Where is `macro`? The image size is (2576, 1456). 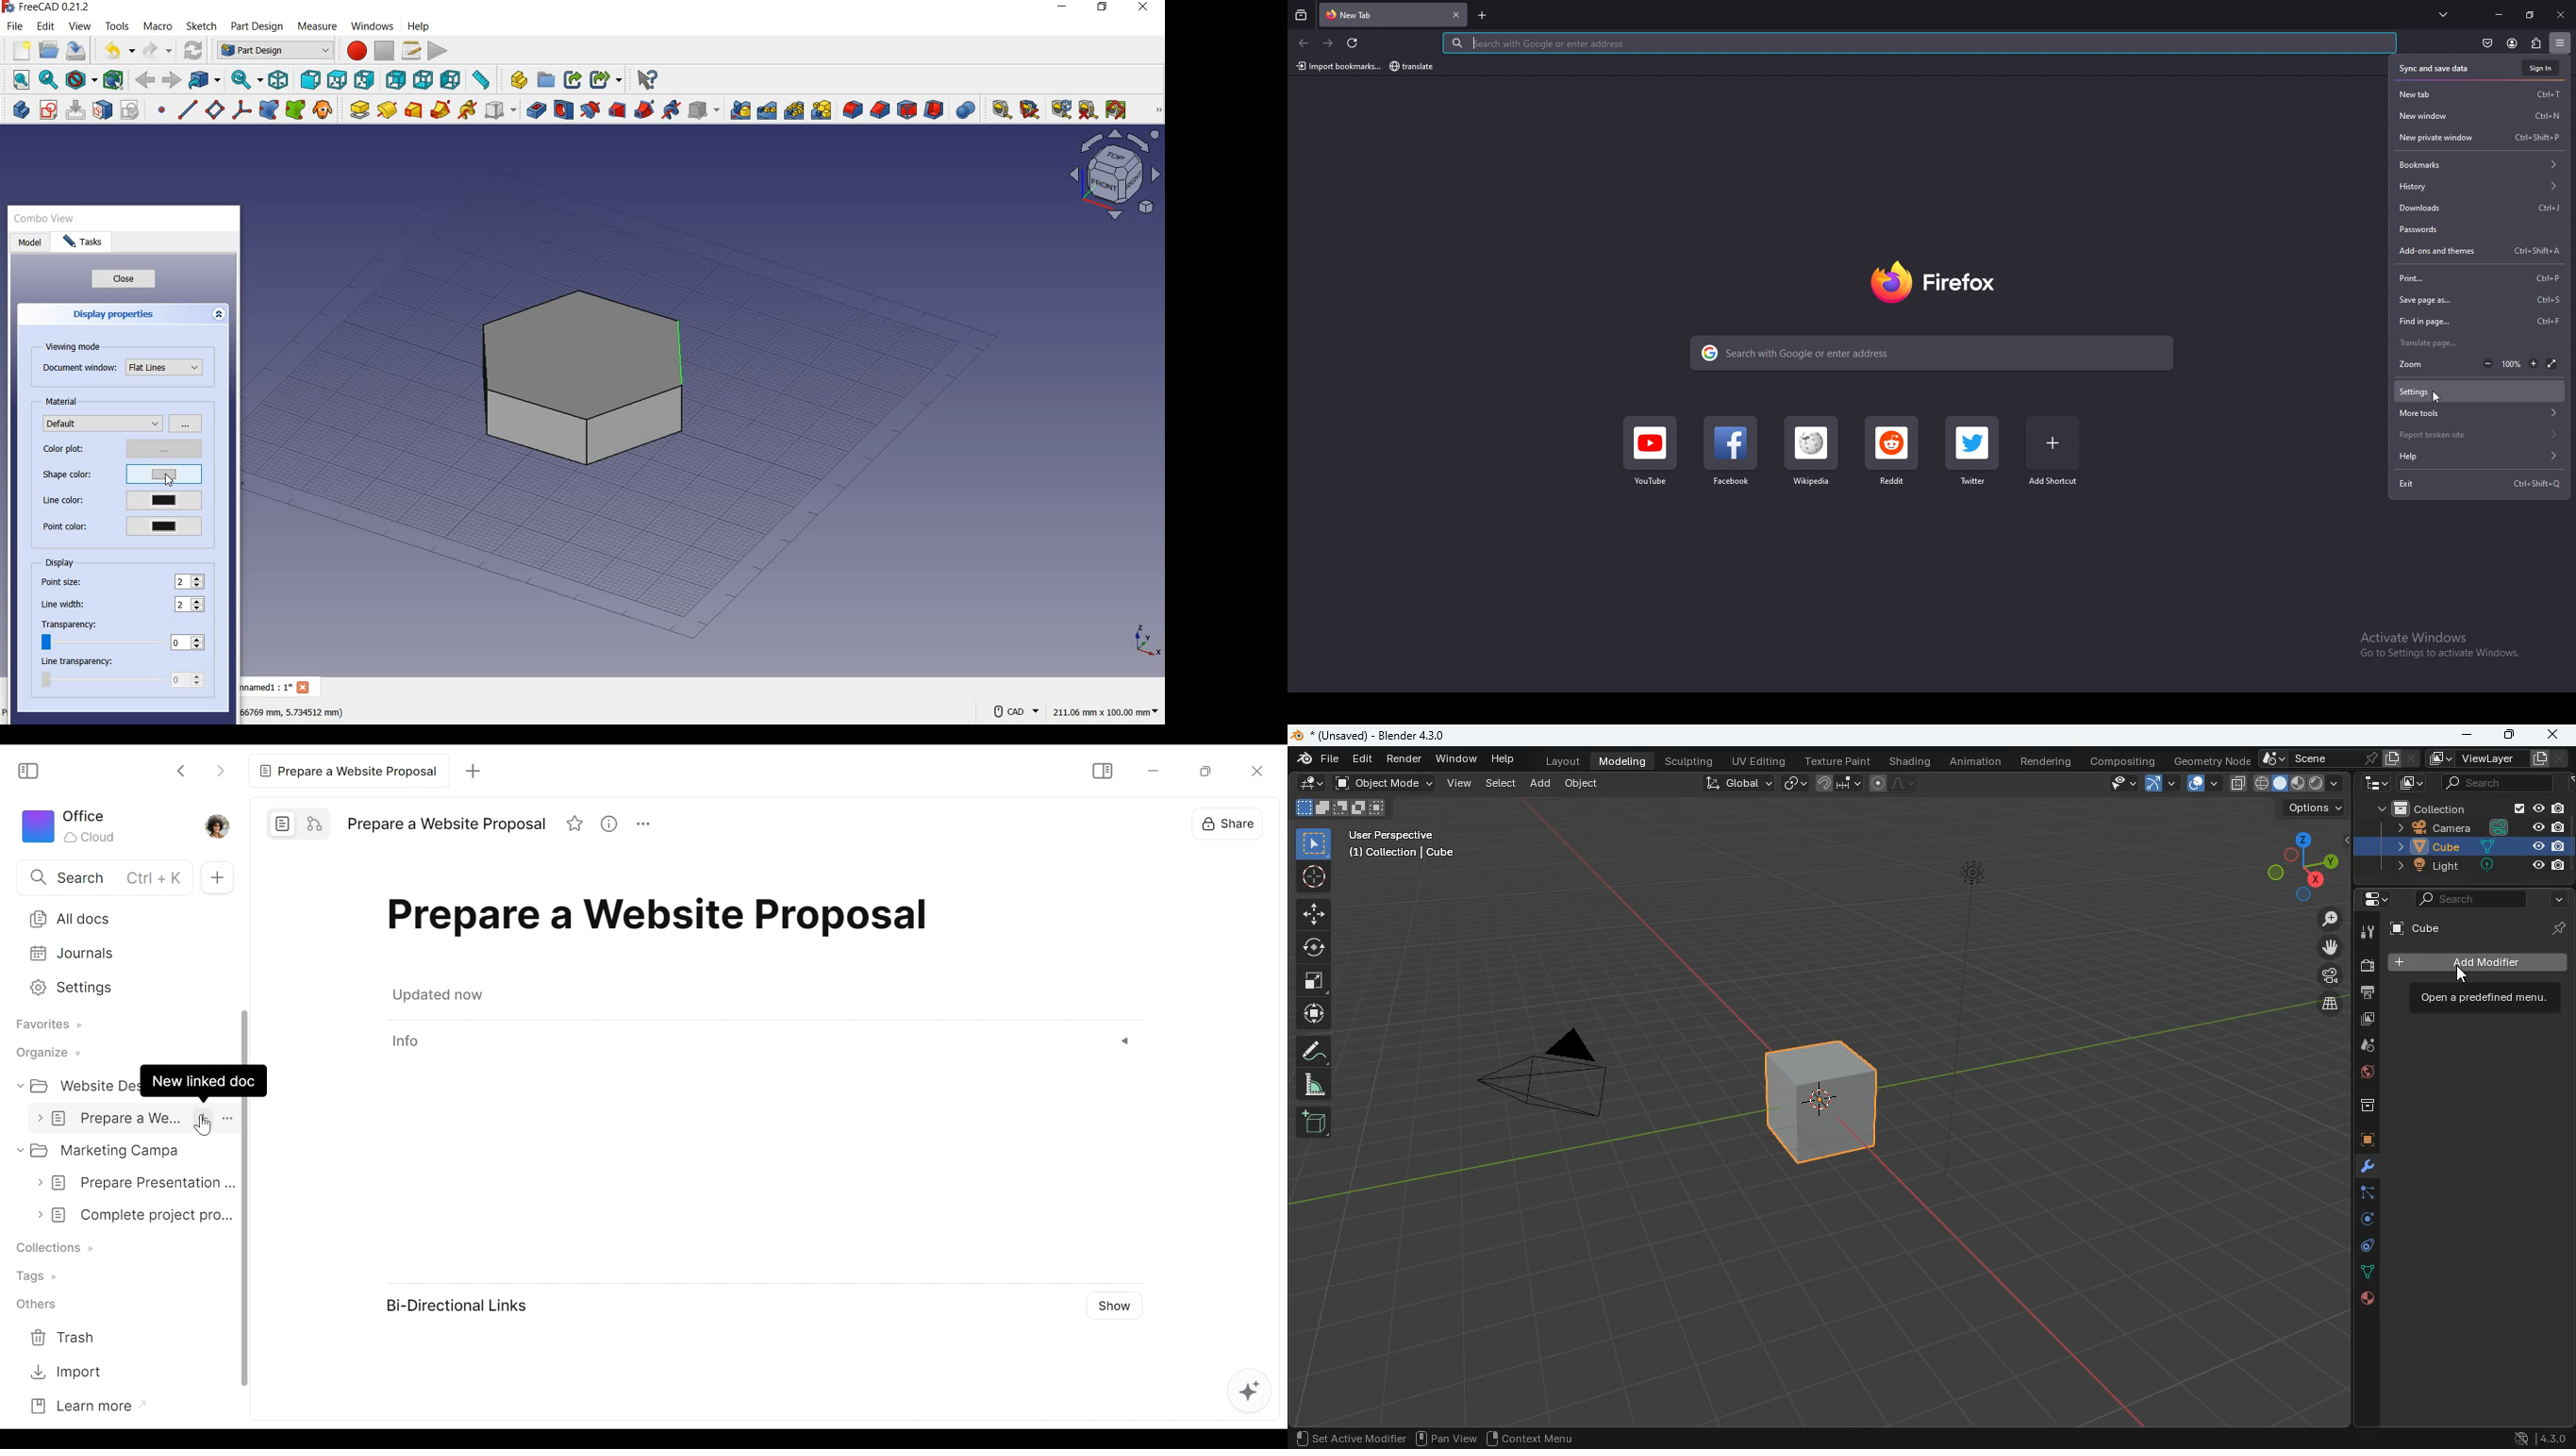 macro is located at coordinates (158, 26).